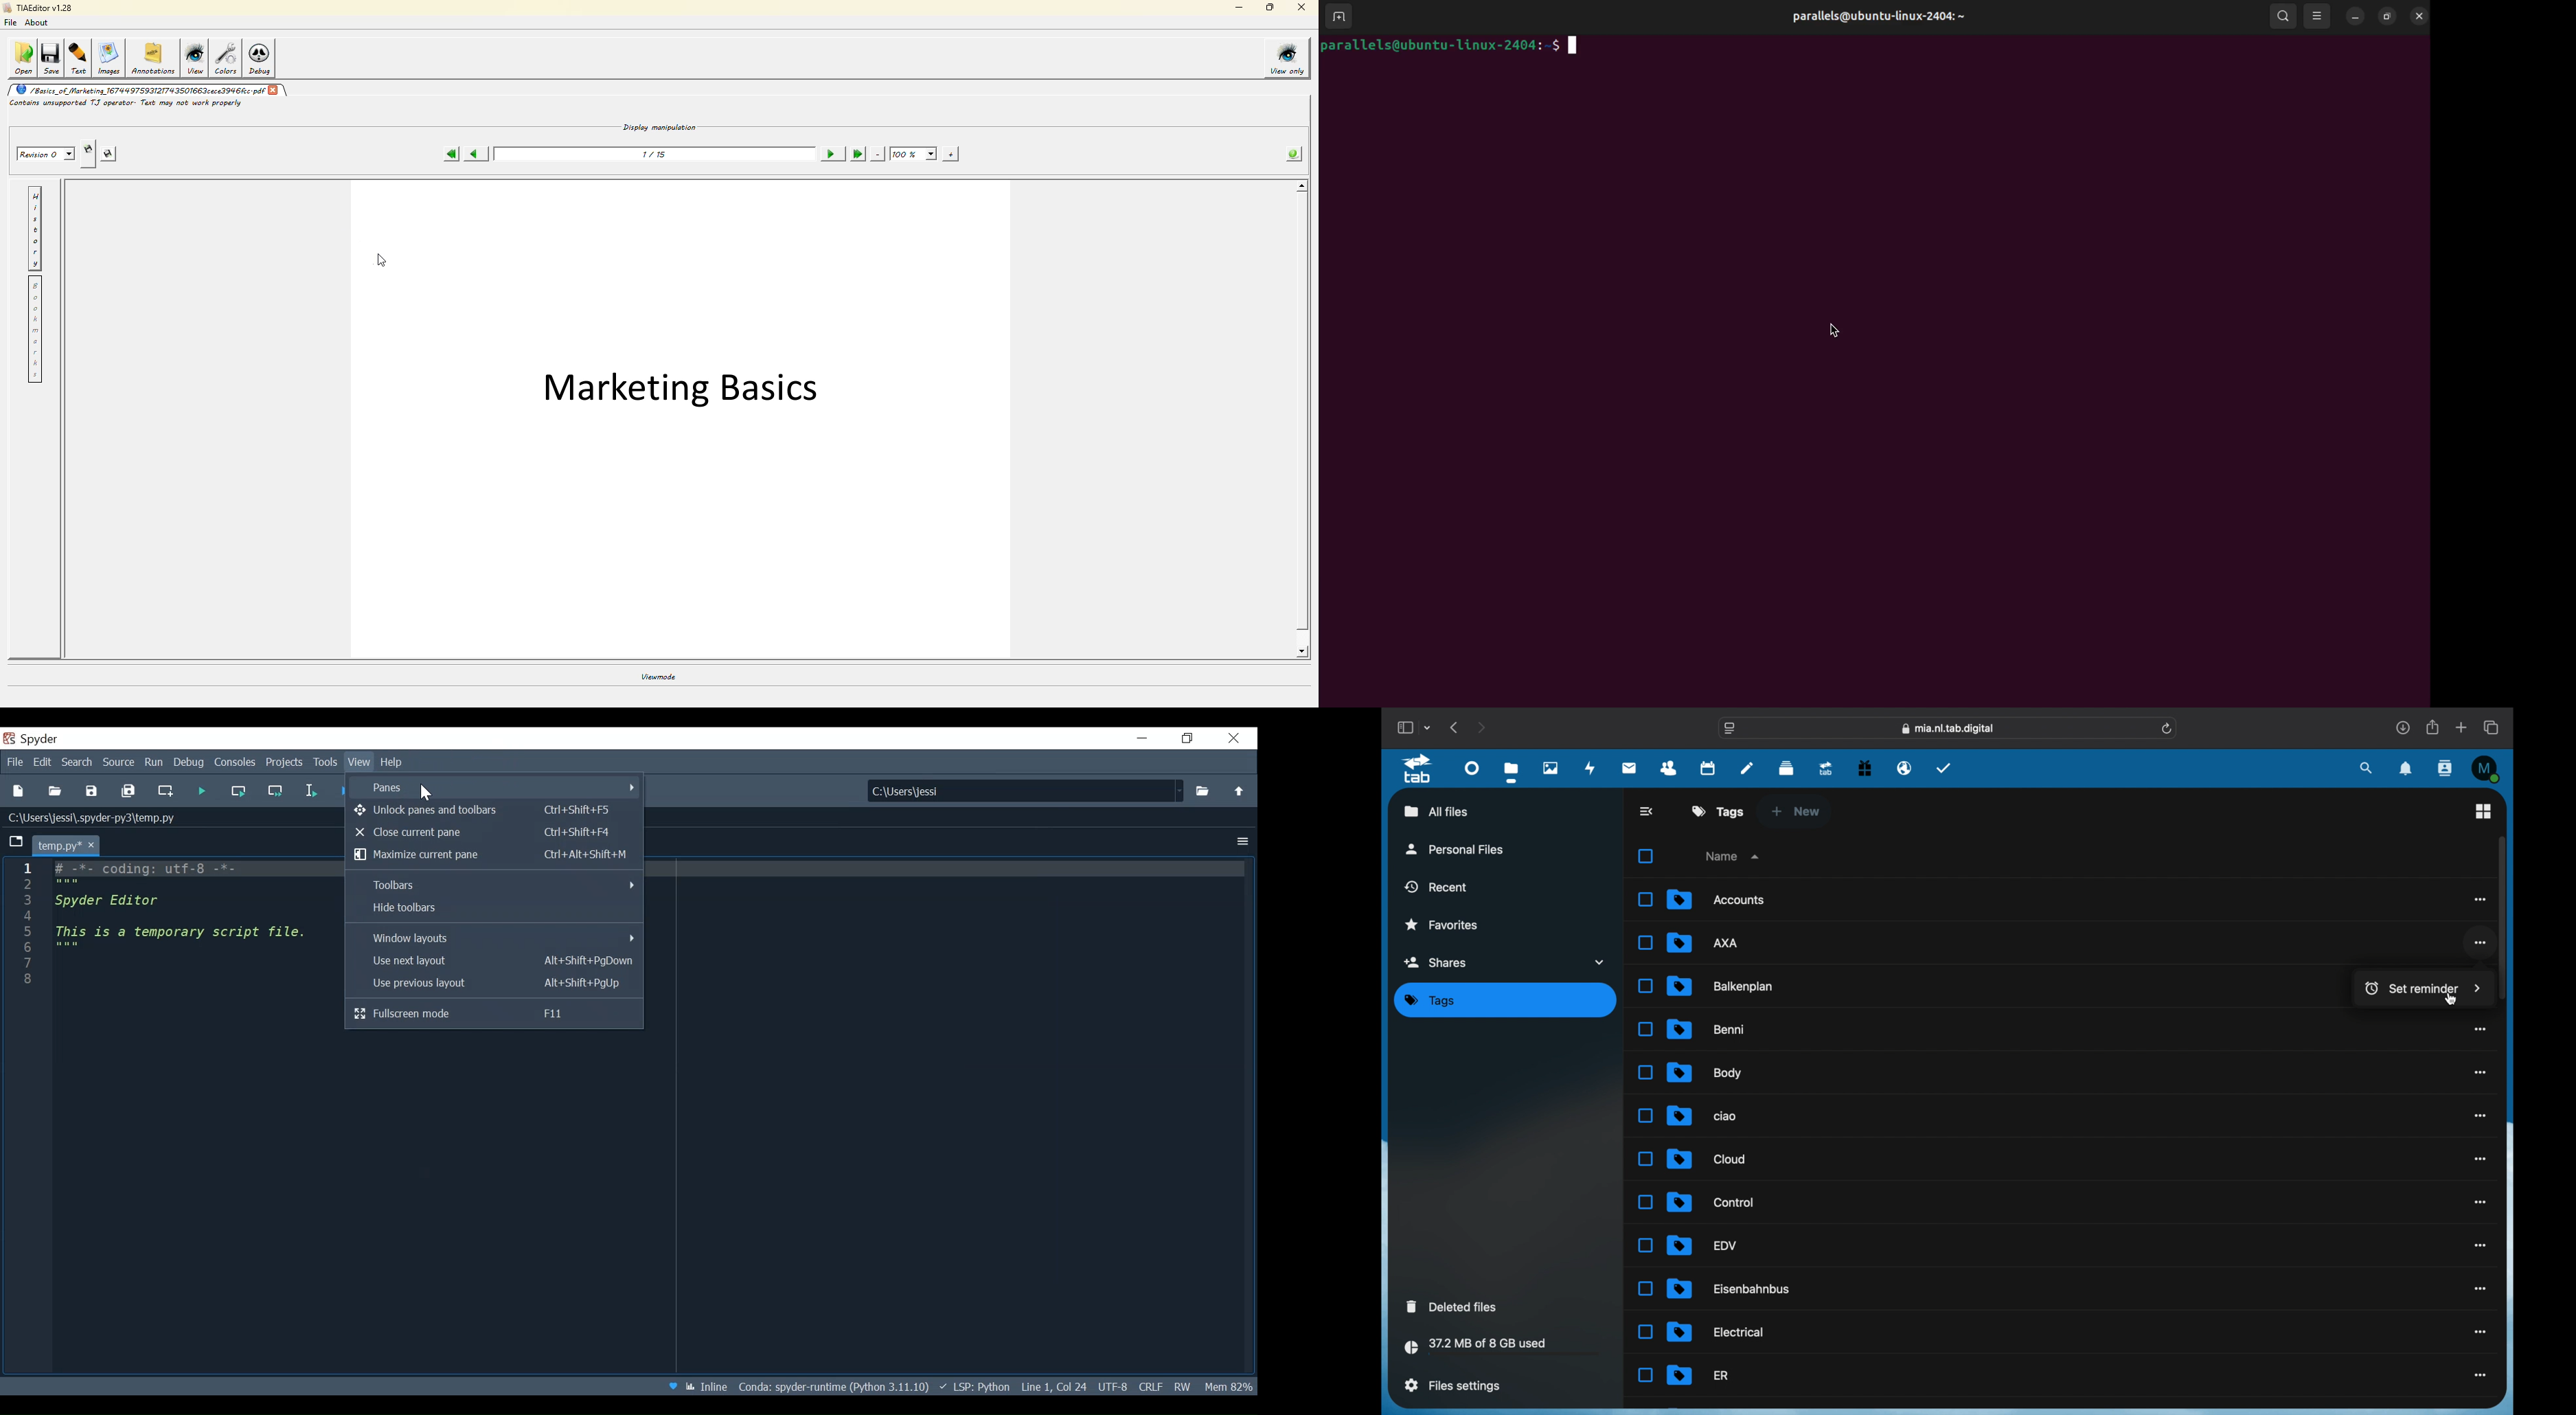 This screenshot has width=2576, height=1428. Describe the element at coordinates (18, 844) in the screenshot. I see `Browse tabs` at that location.